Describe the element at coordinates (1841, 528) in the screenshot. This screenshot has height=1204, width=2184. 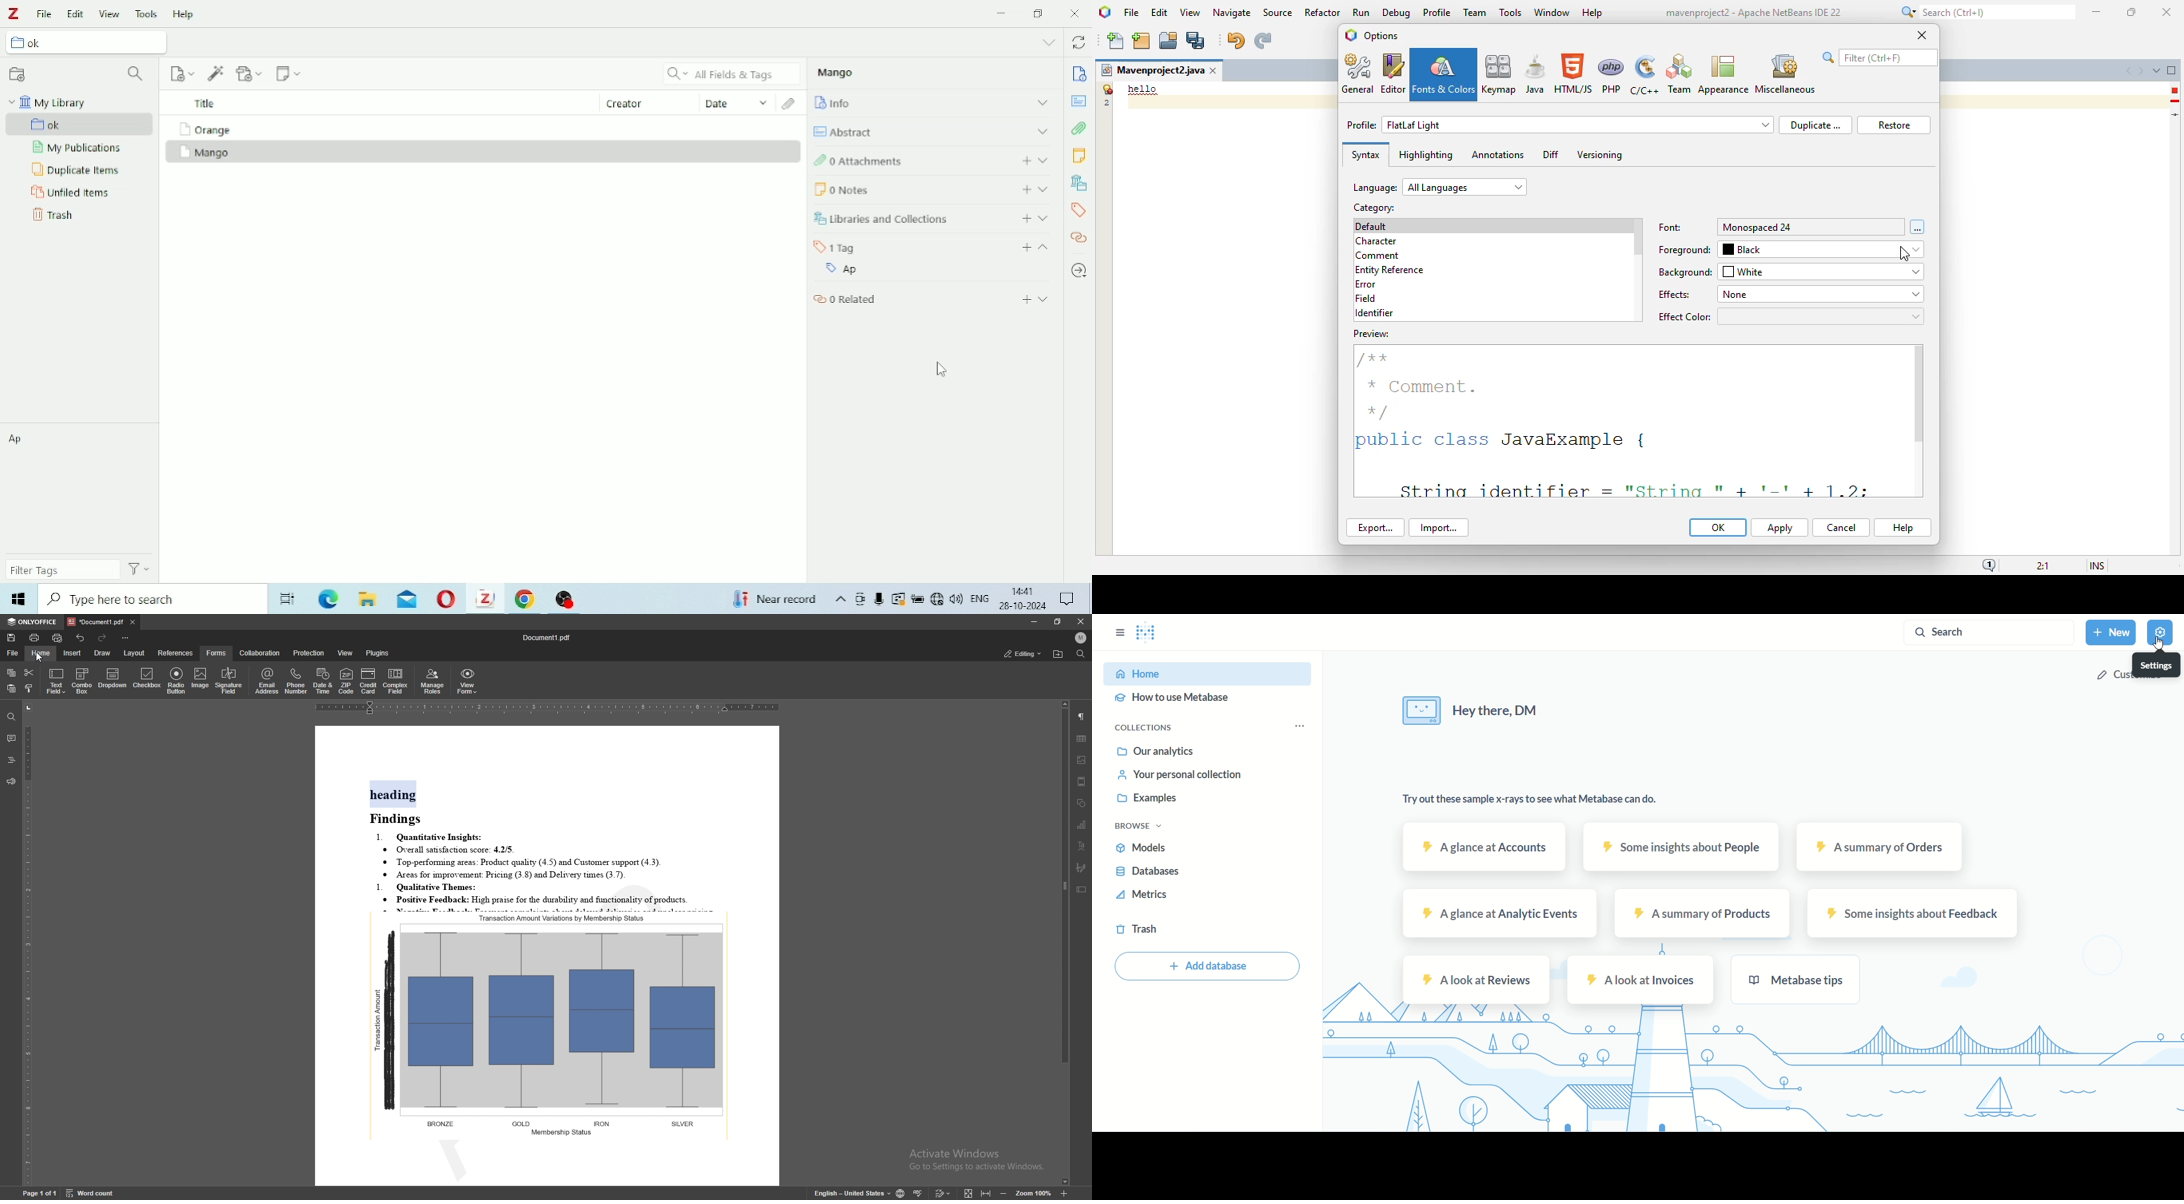
I see `cancel` at that location.